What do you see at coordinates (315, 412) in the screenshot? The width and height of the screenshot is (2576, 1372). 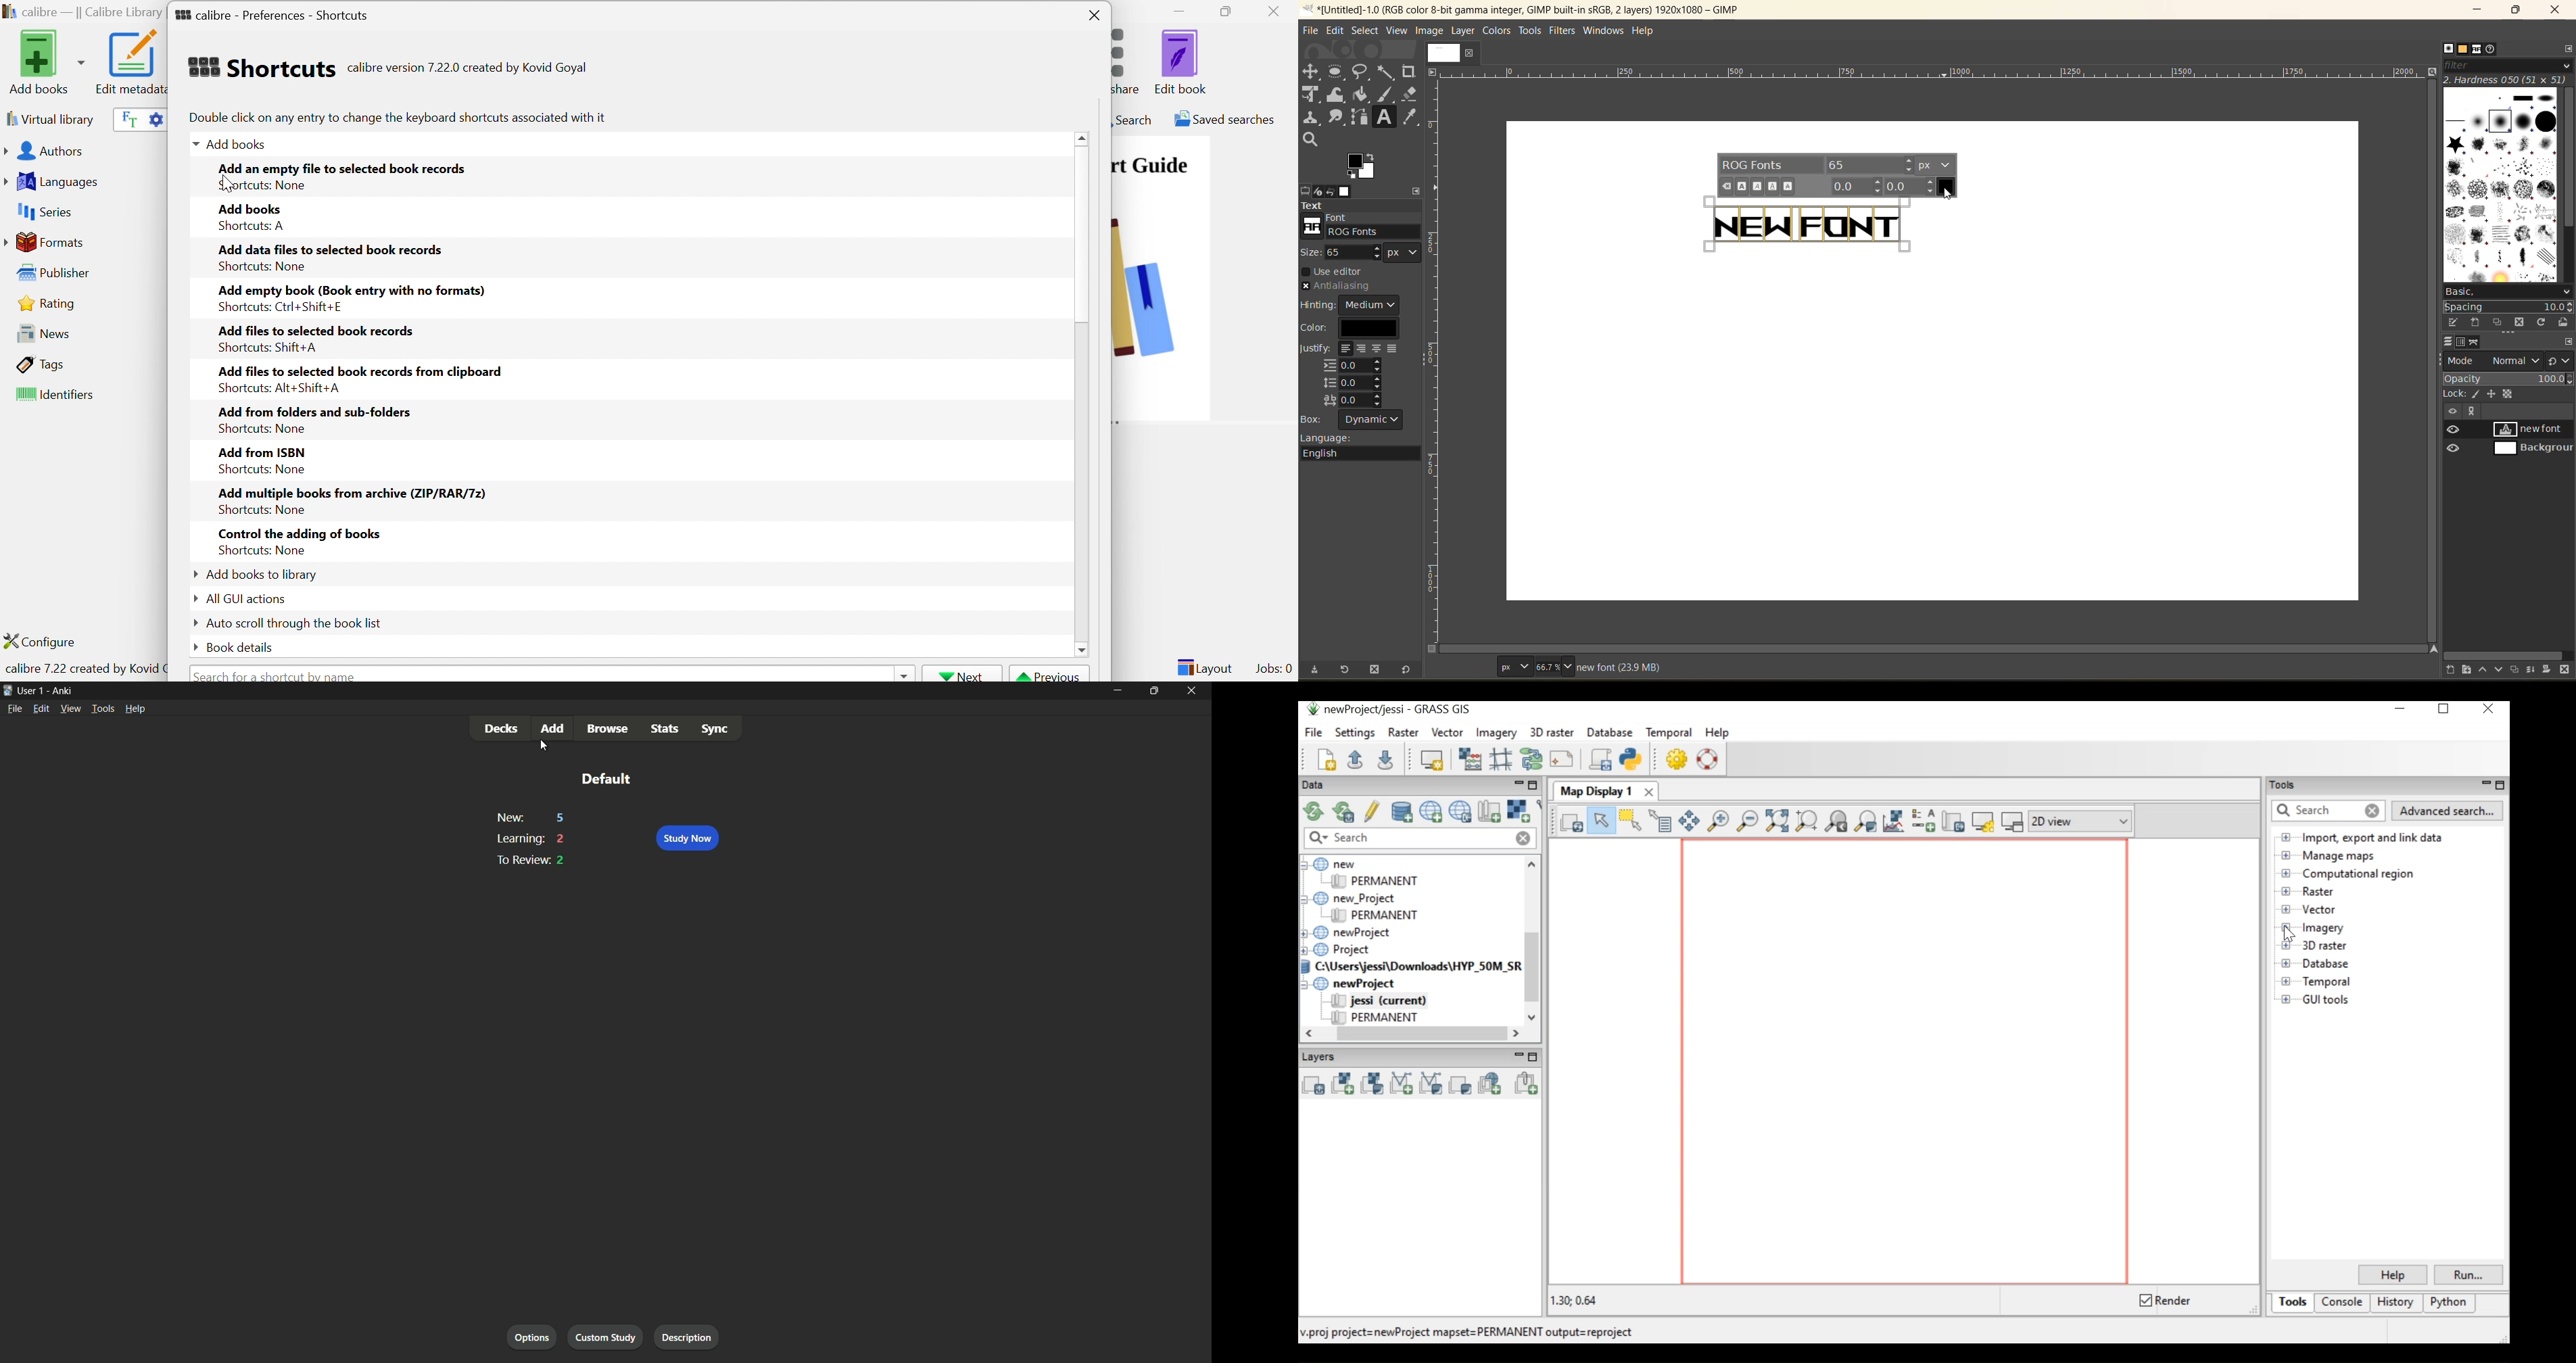 I see `Add from folders and sub-folders` at bounding box center [315, 412].